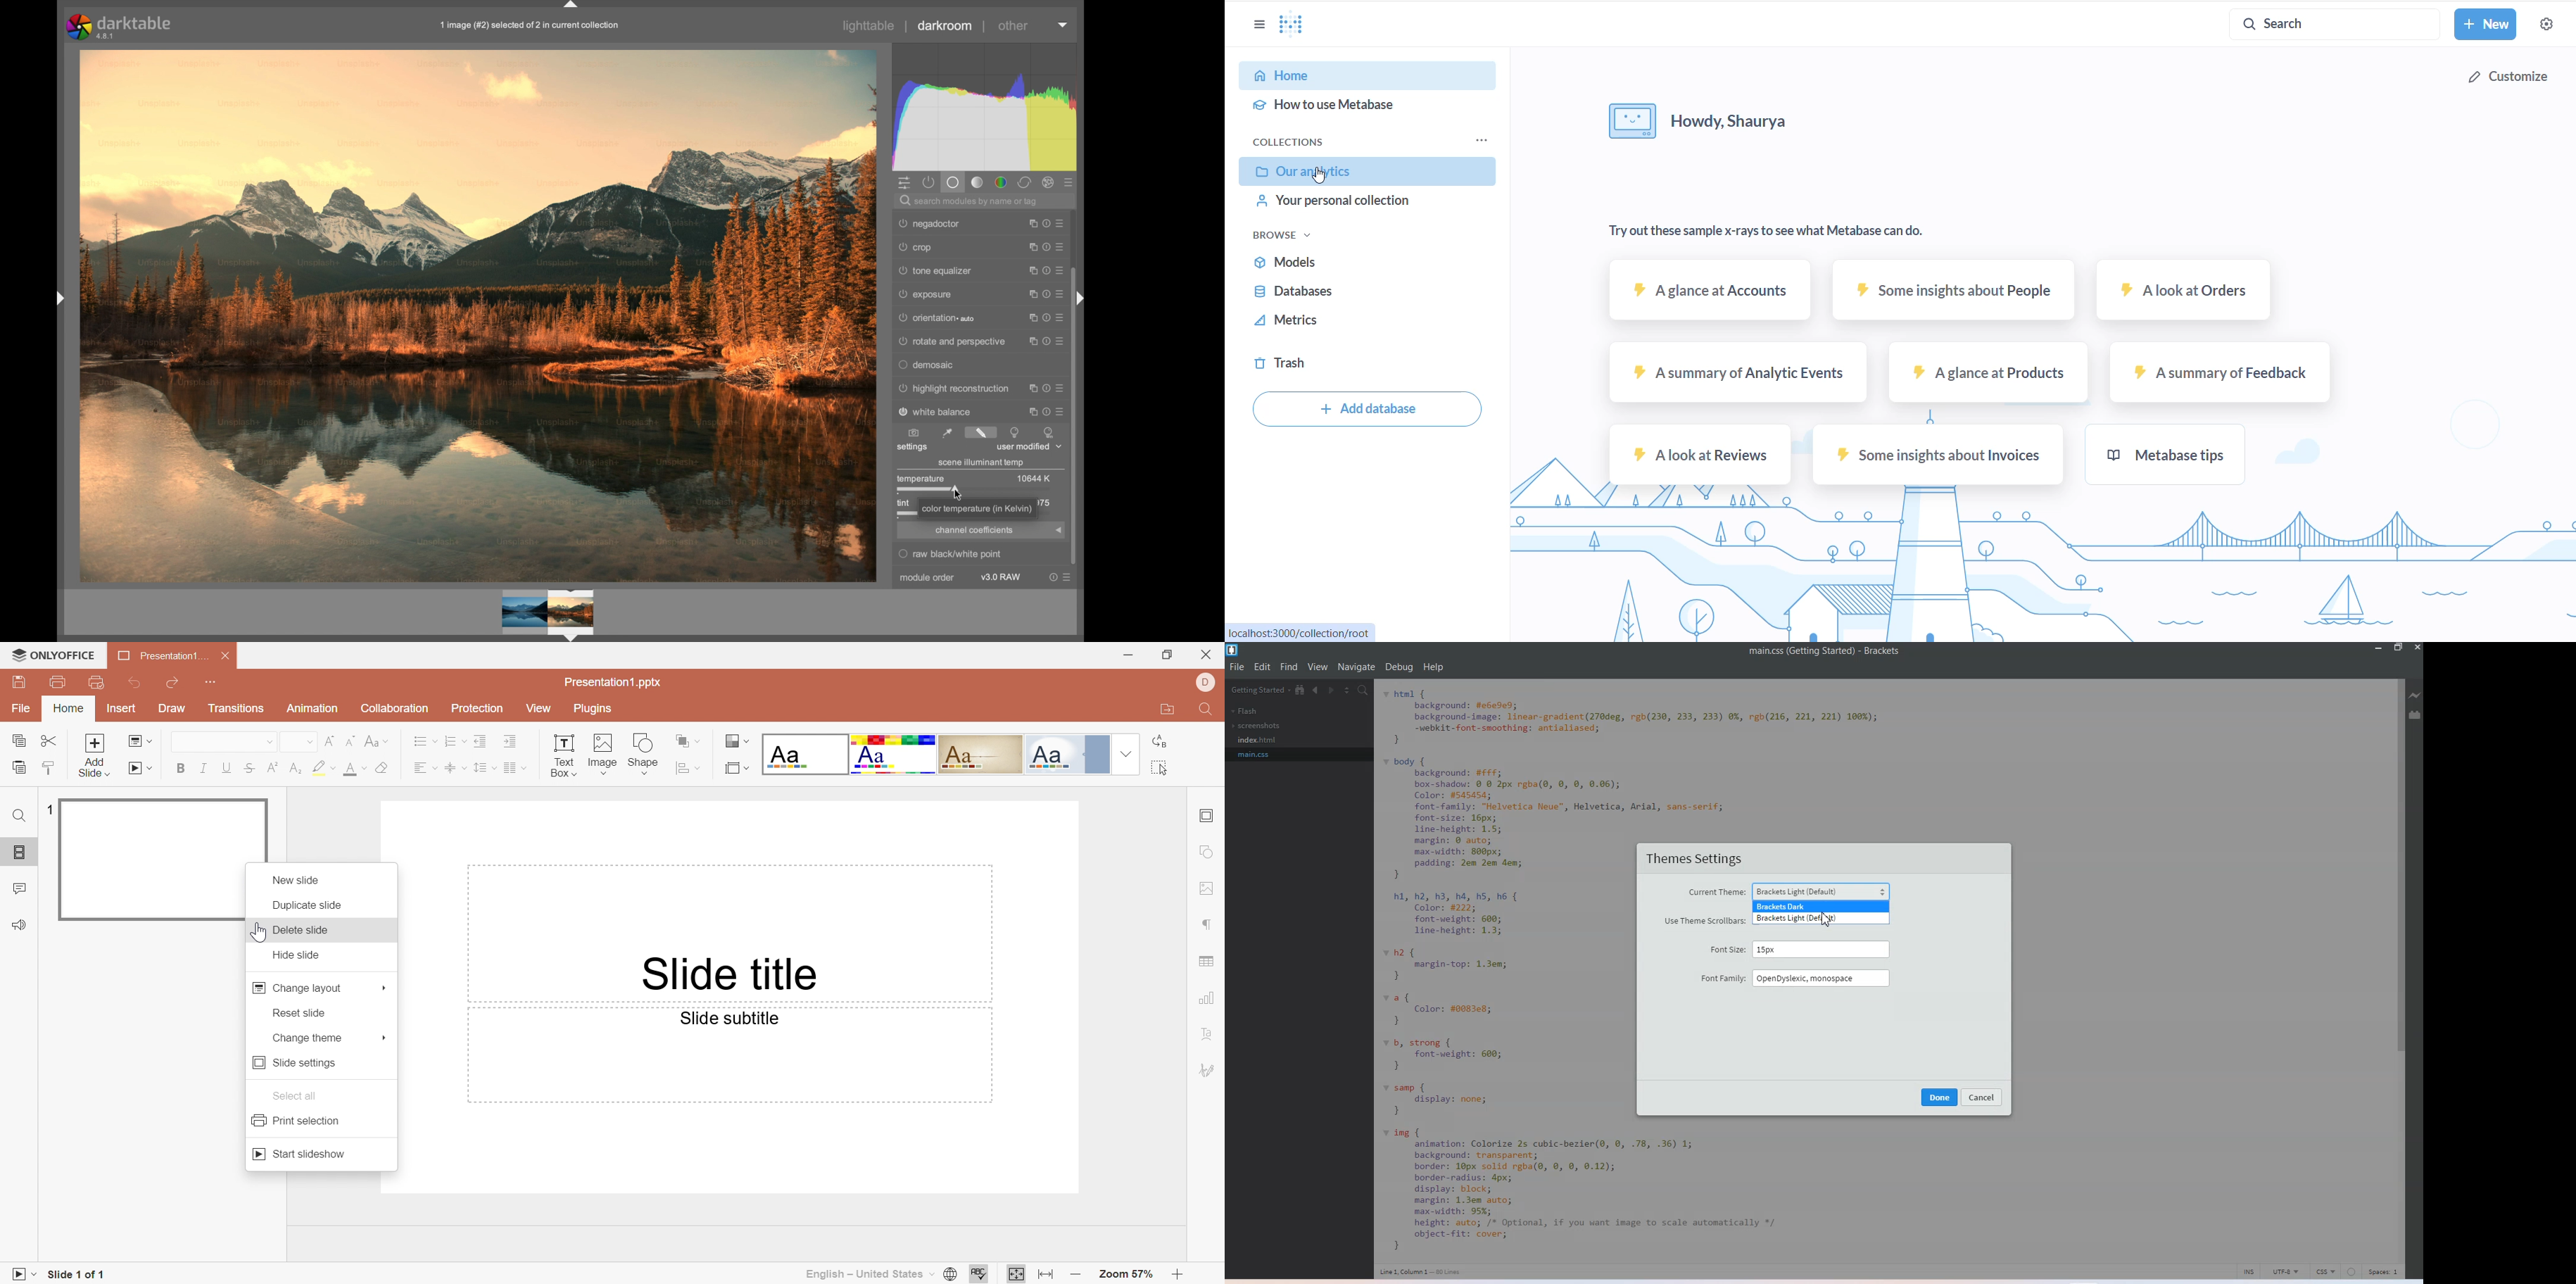 The width and height of the screenshot is (2576, 1288). What do you see at coordinates (684, 742) in the screenshot?
I see `Arrange shape` at bounding box center [684, 742].